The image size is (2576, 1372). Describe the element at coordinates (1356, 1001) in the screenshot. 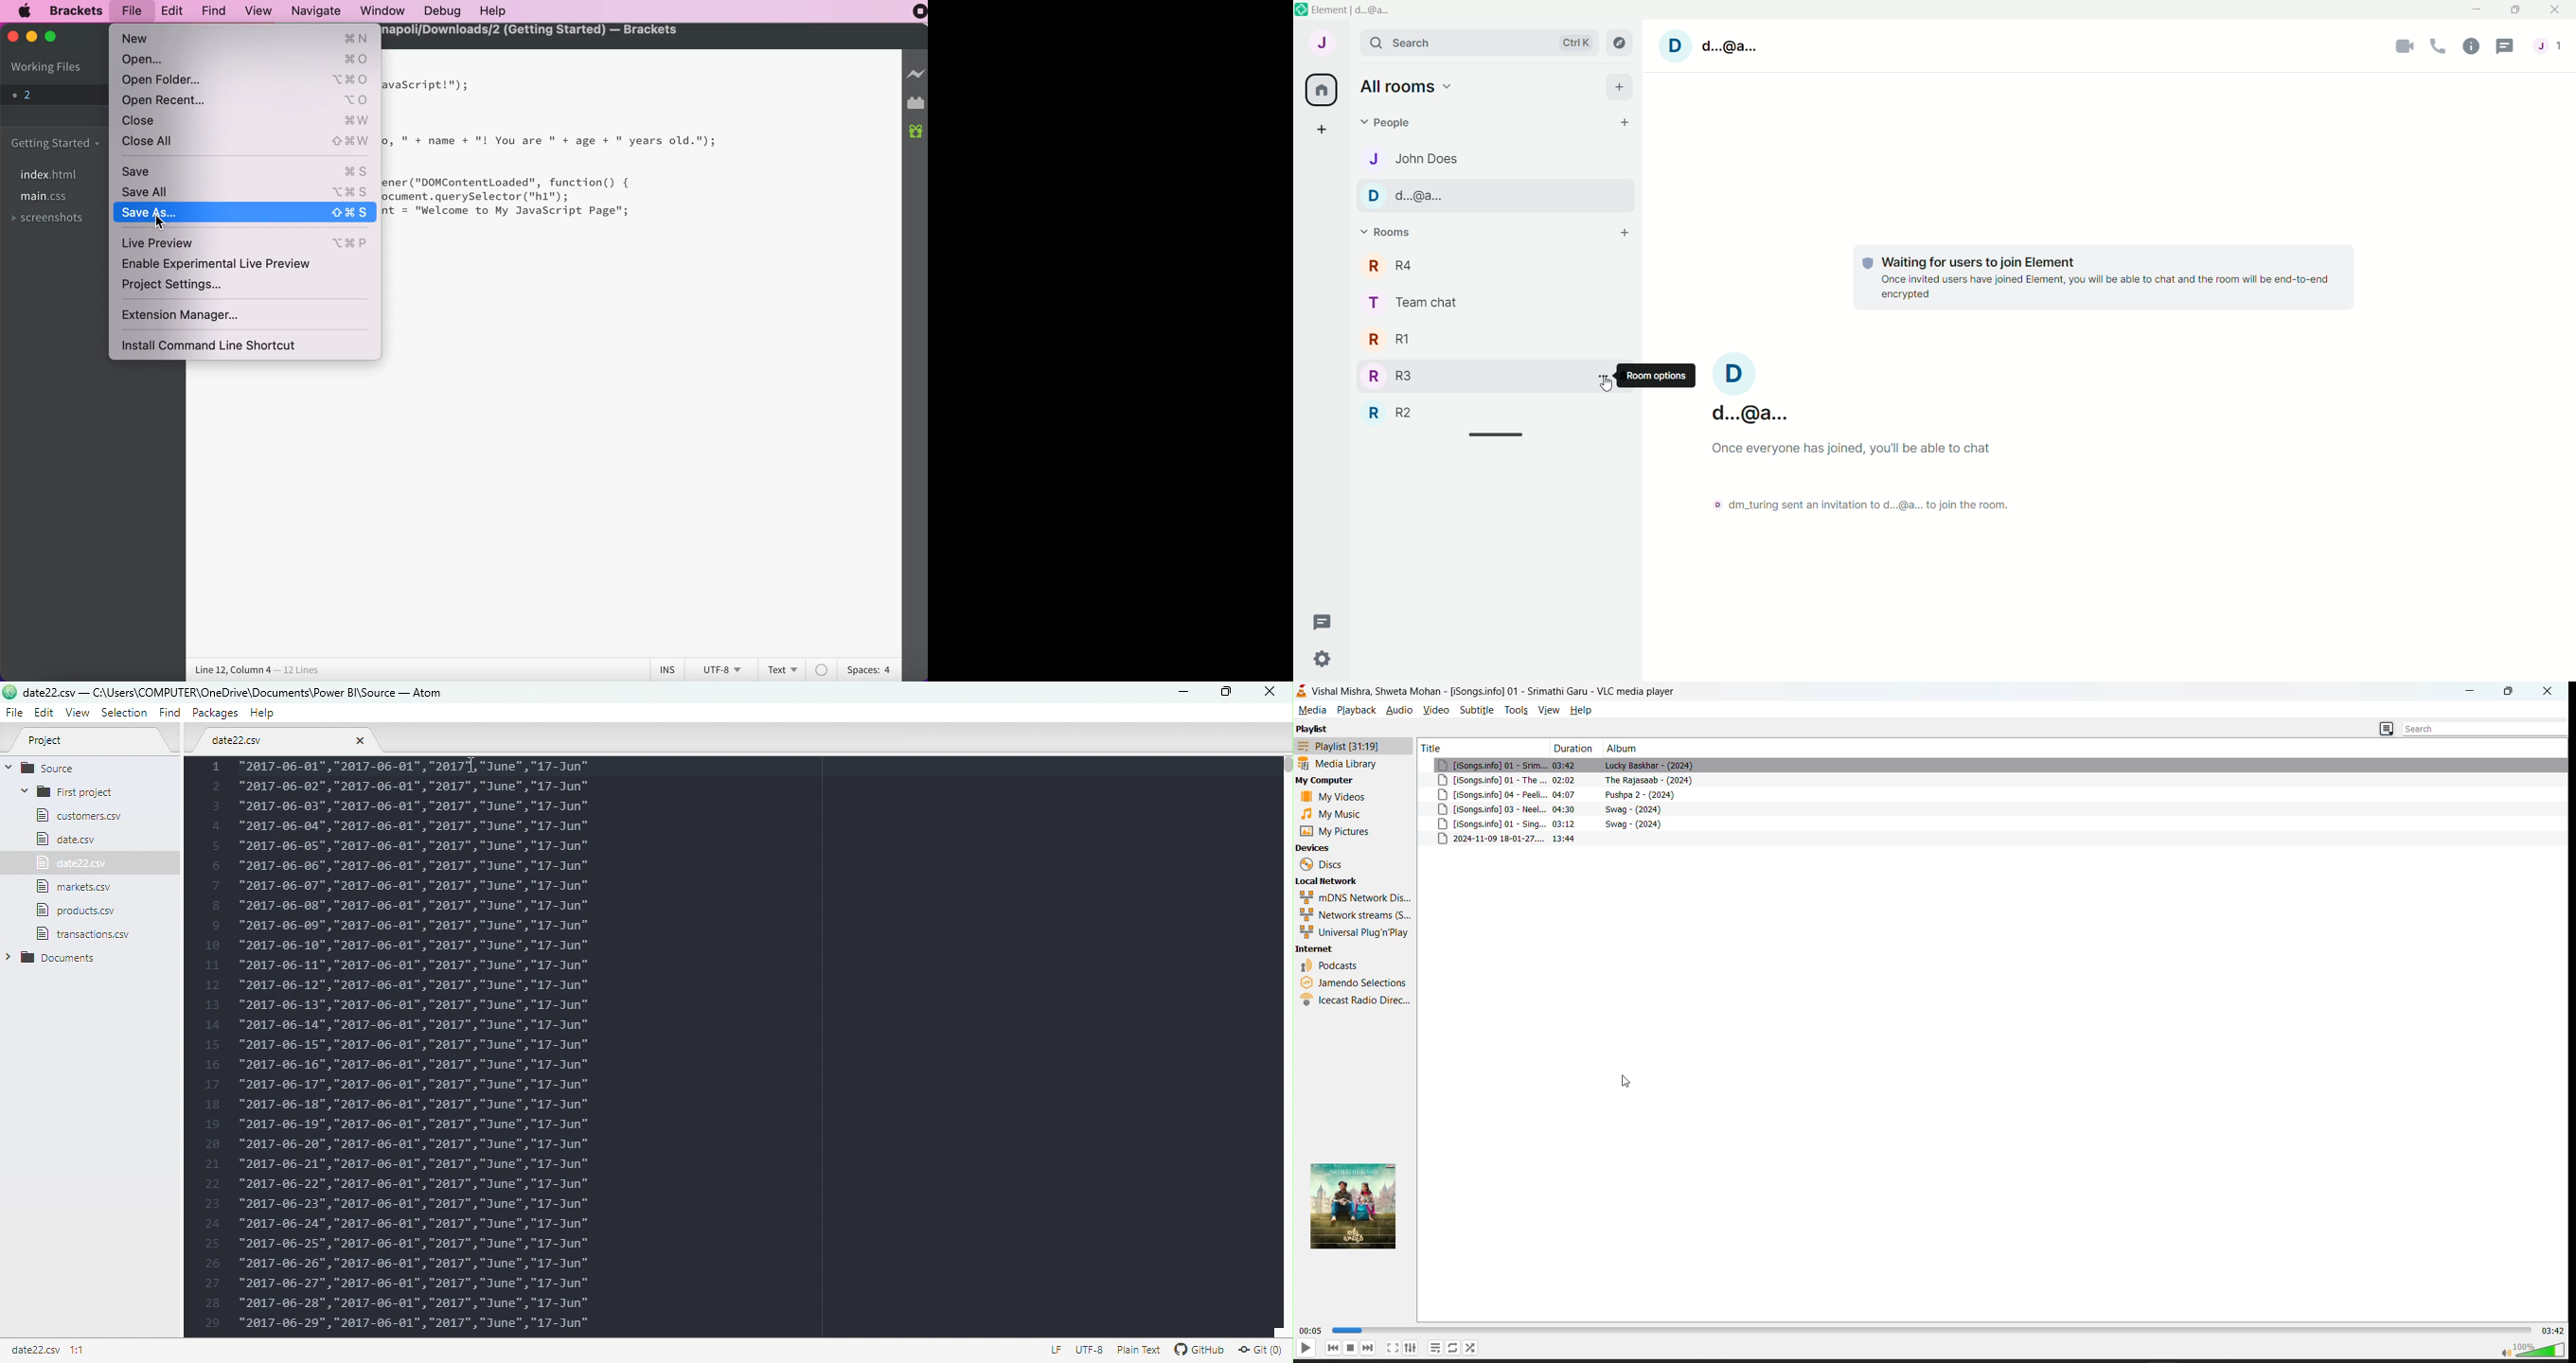

I see `ice cast radio direct` at that location.